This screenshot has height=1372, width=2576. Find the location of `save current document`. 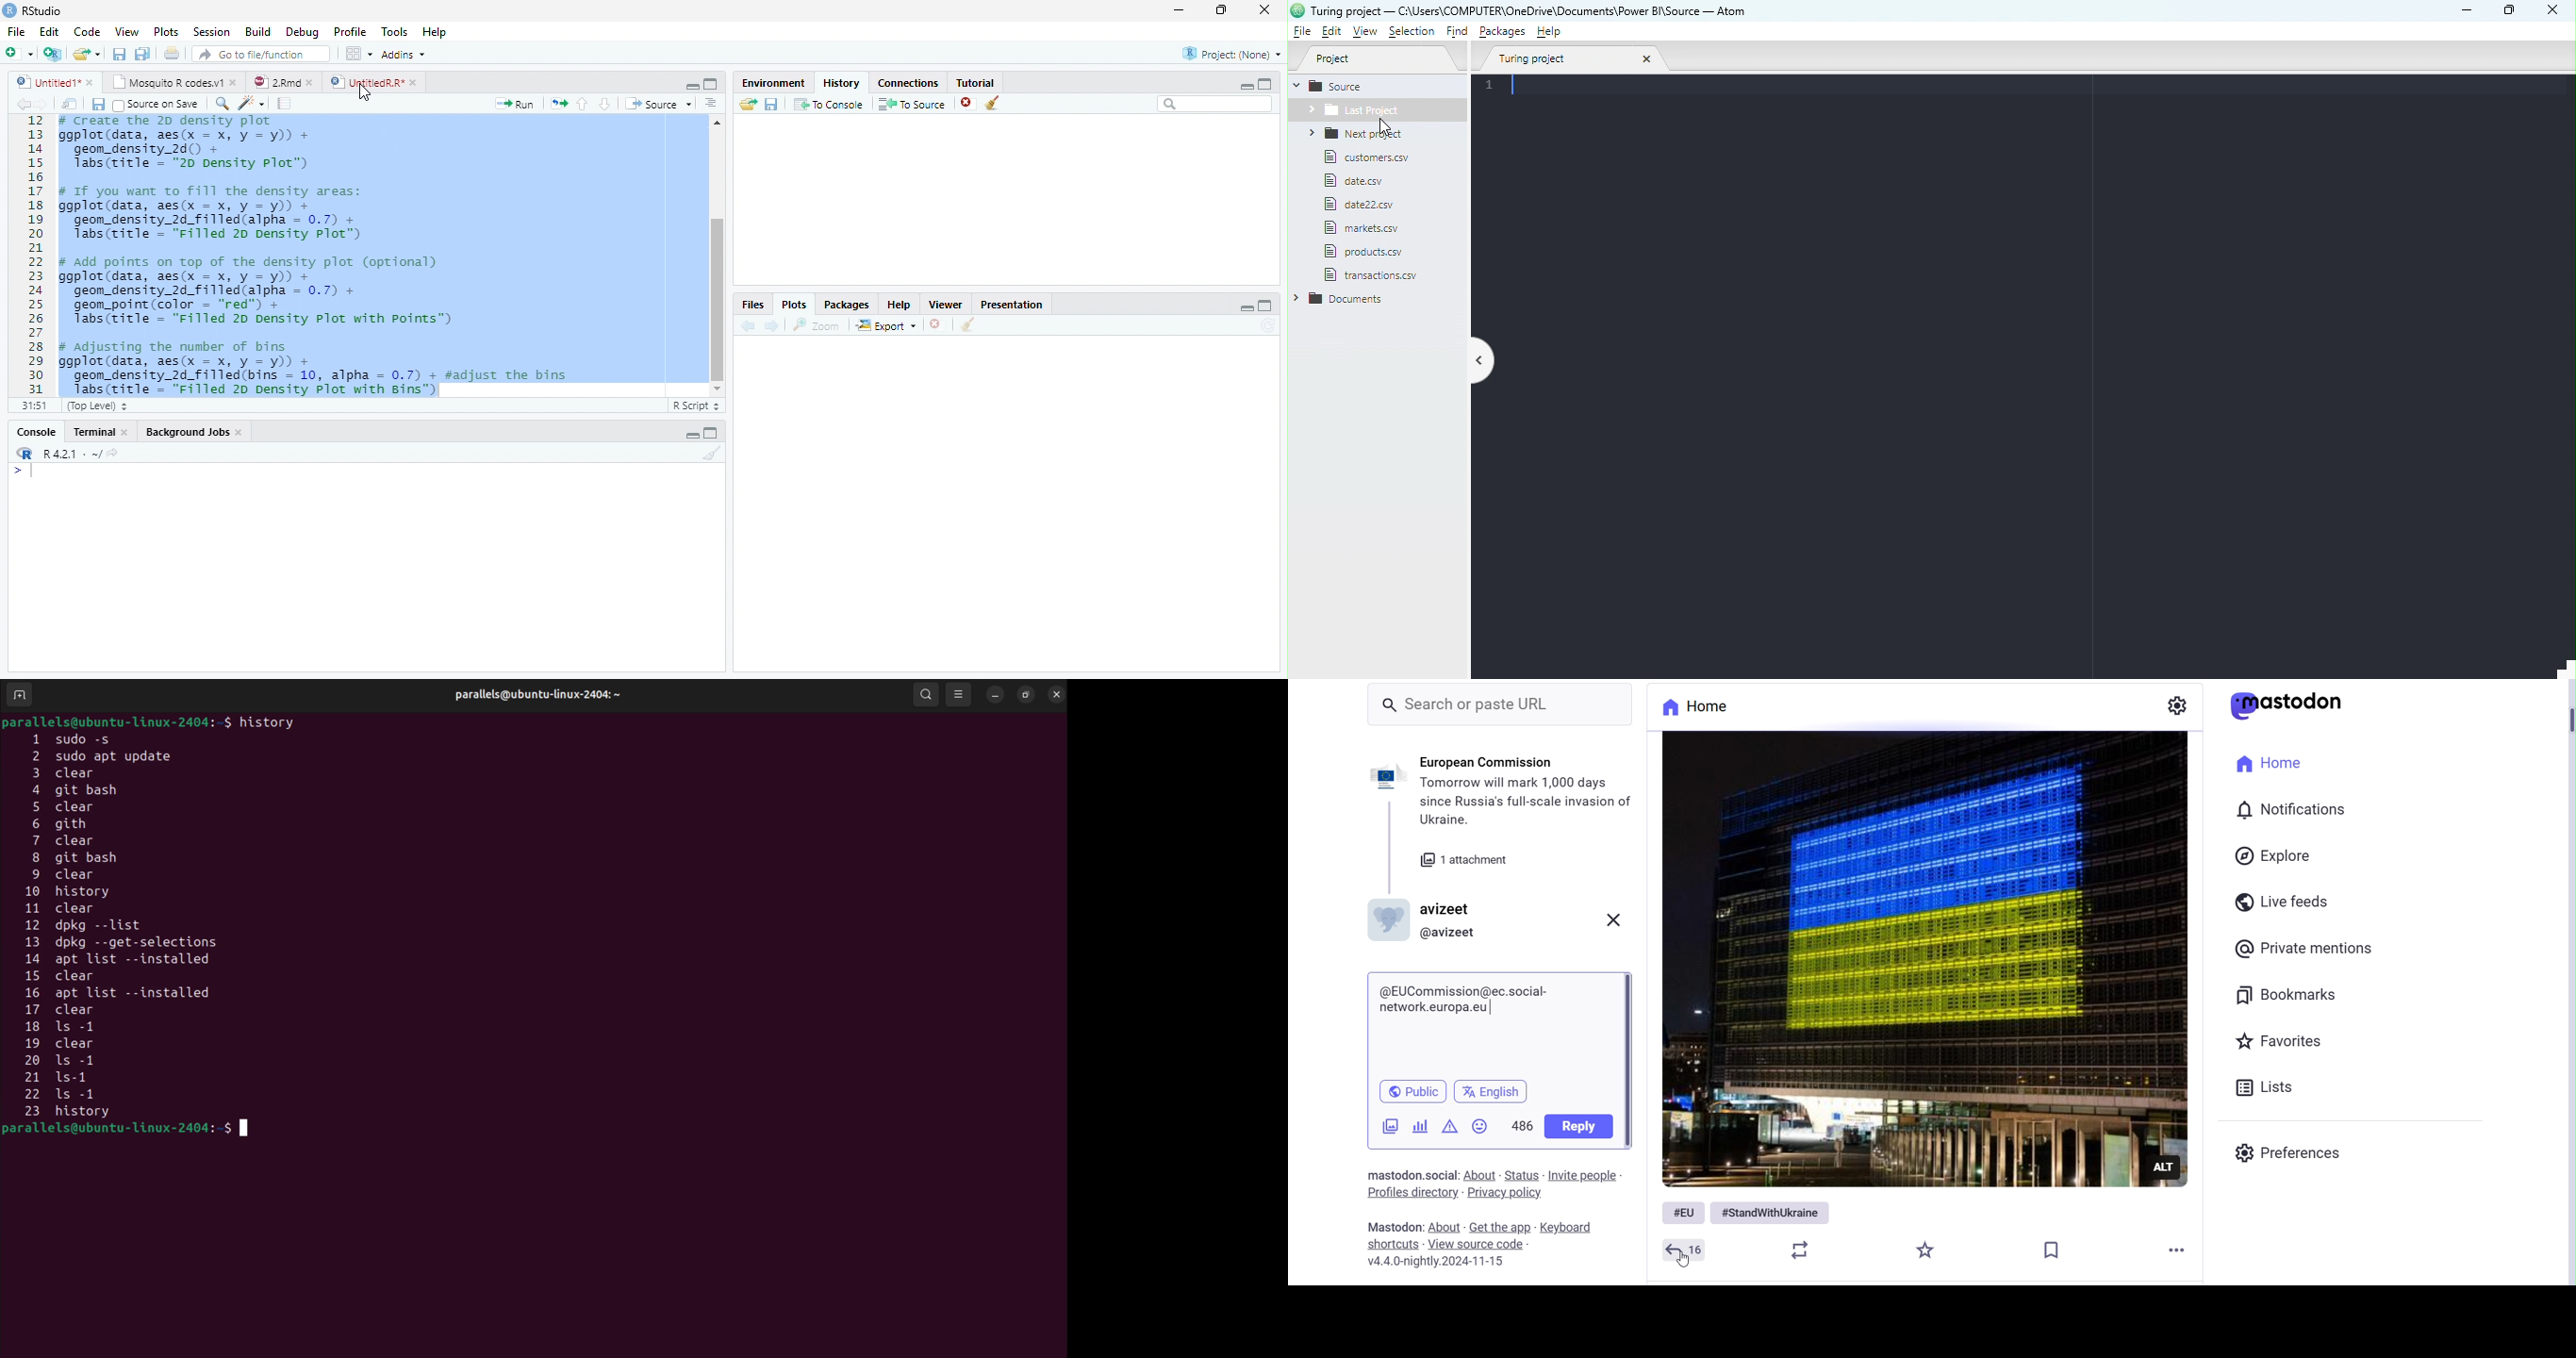

save current document is located at coordinates (118, 54).